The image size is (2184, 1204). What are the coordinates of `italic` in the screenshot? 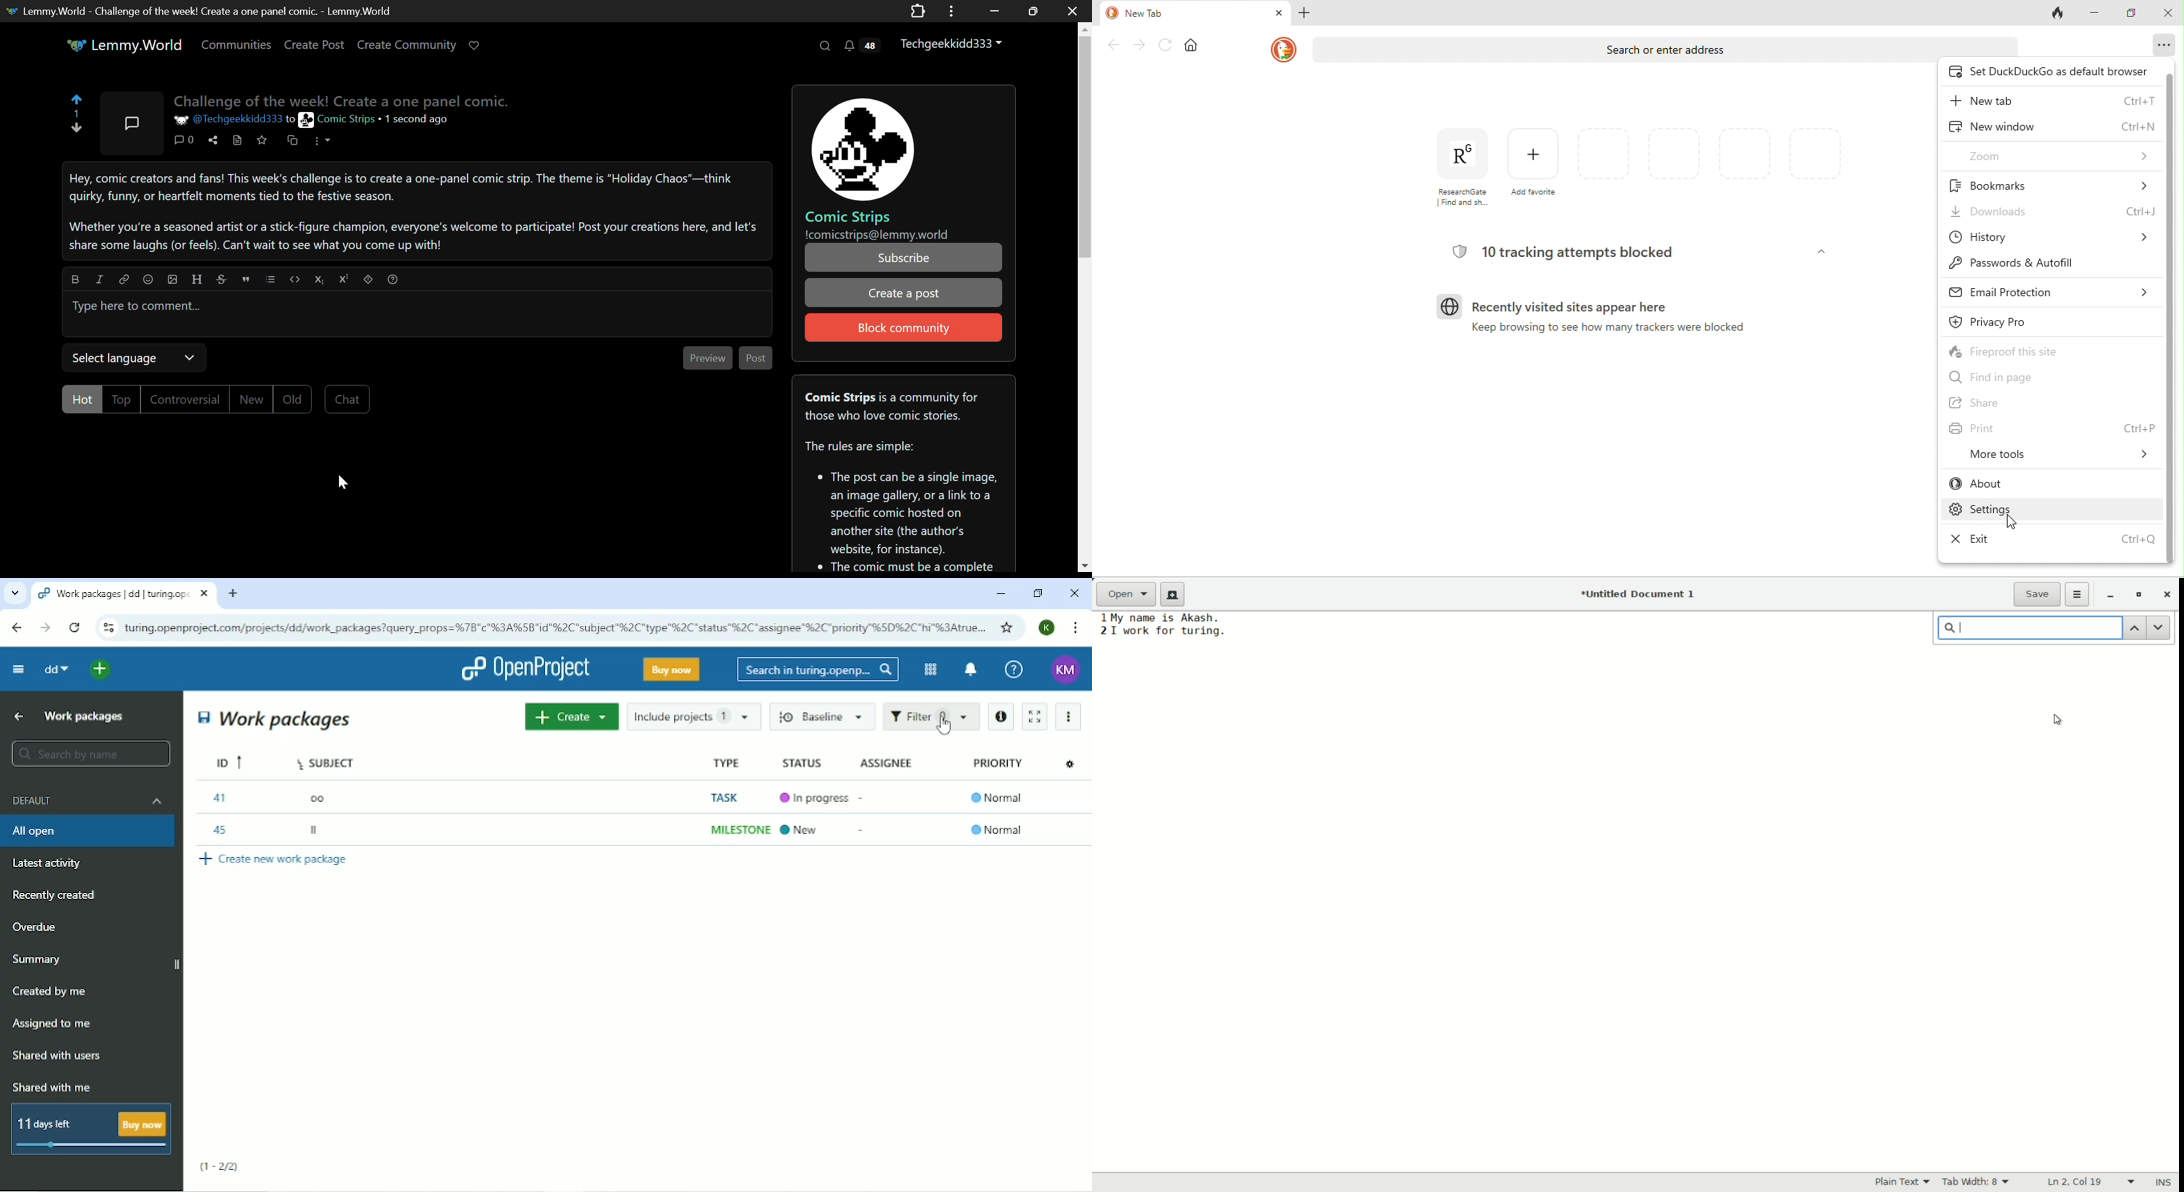 It's located at (100, 276).